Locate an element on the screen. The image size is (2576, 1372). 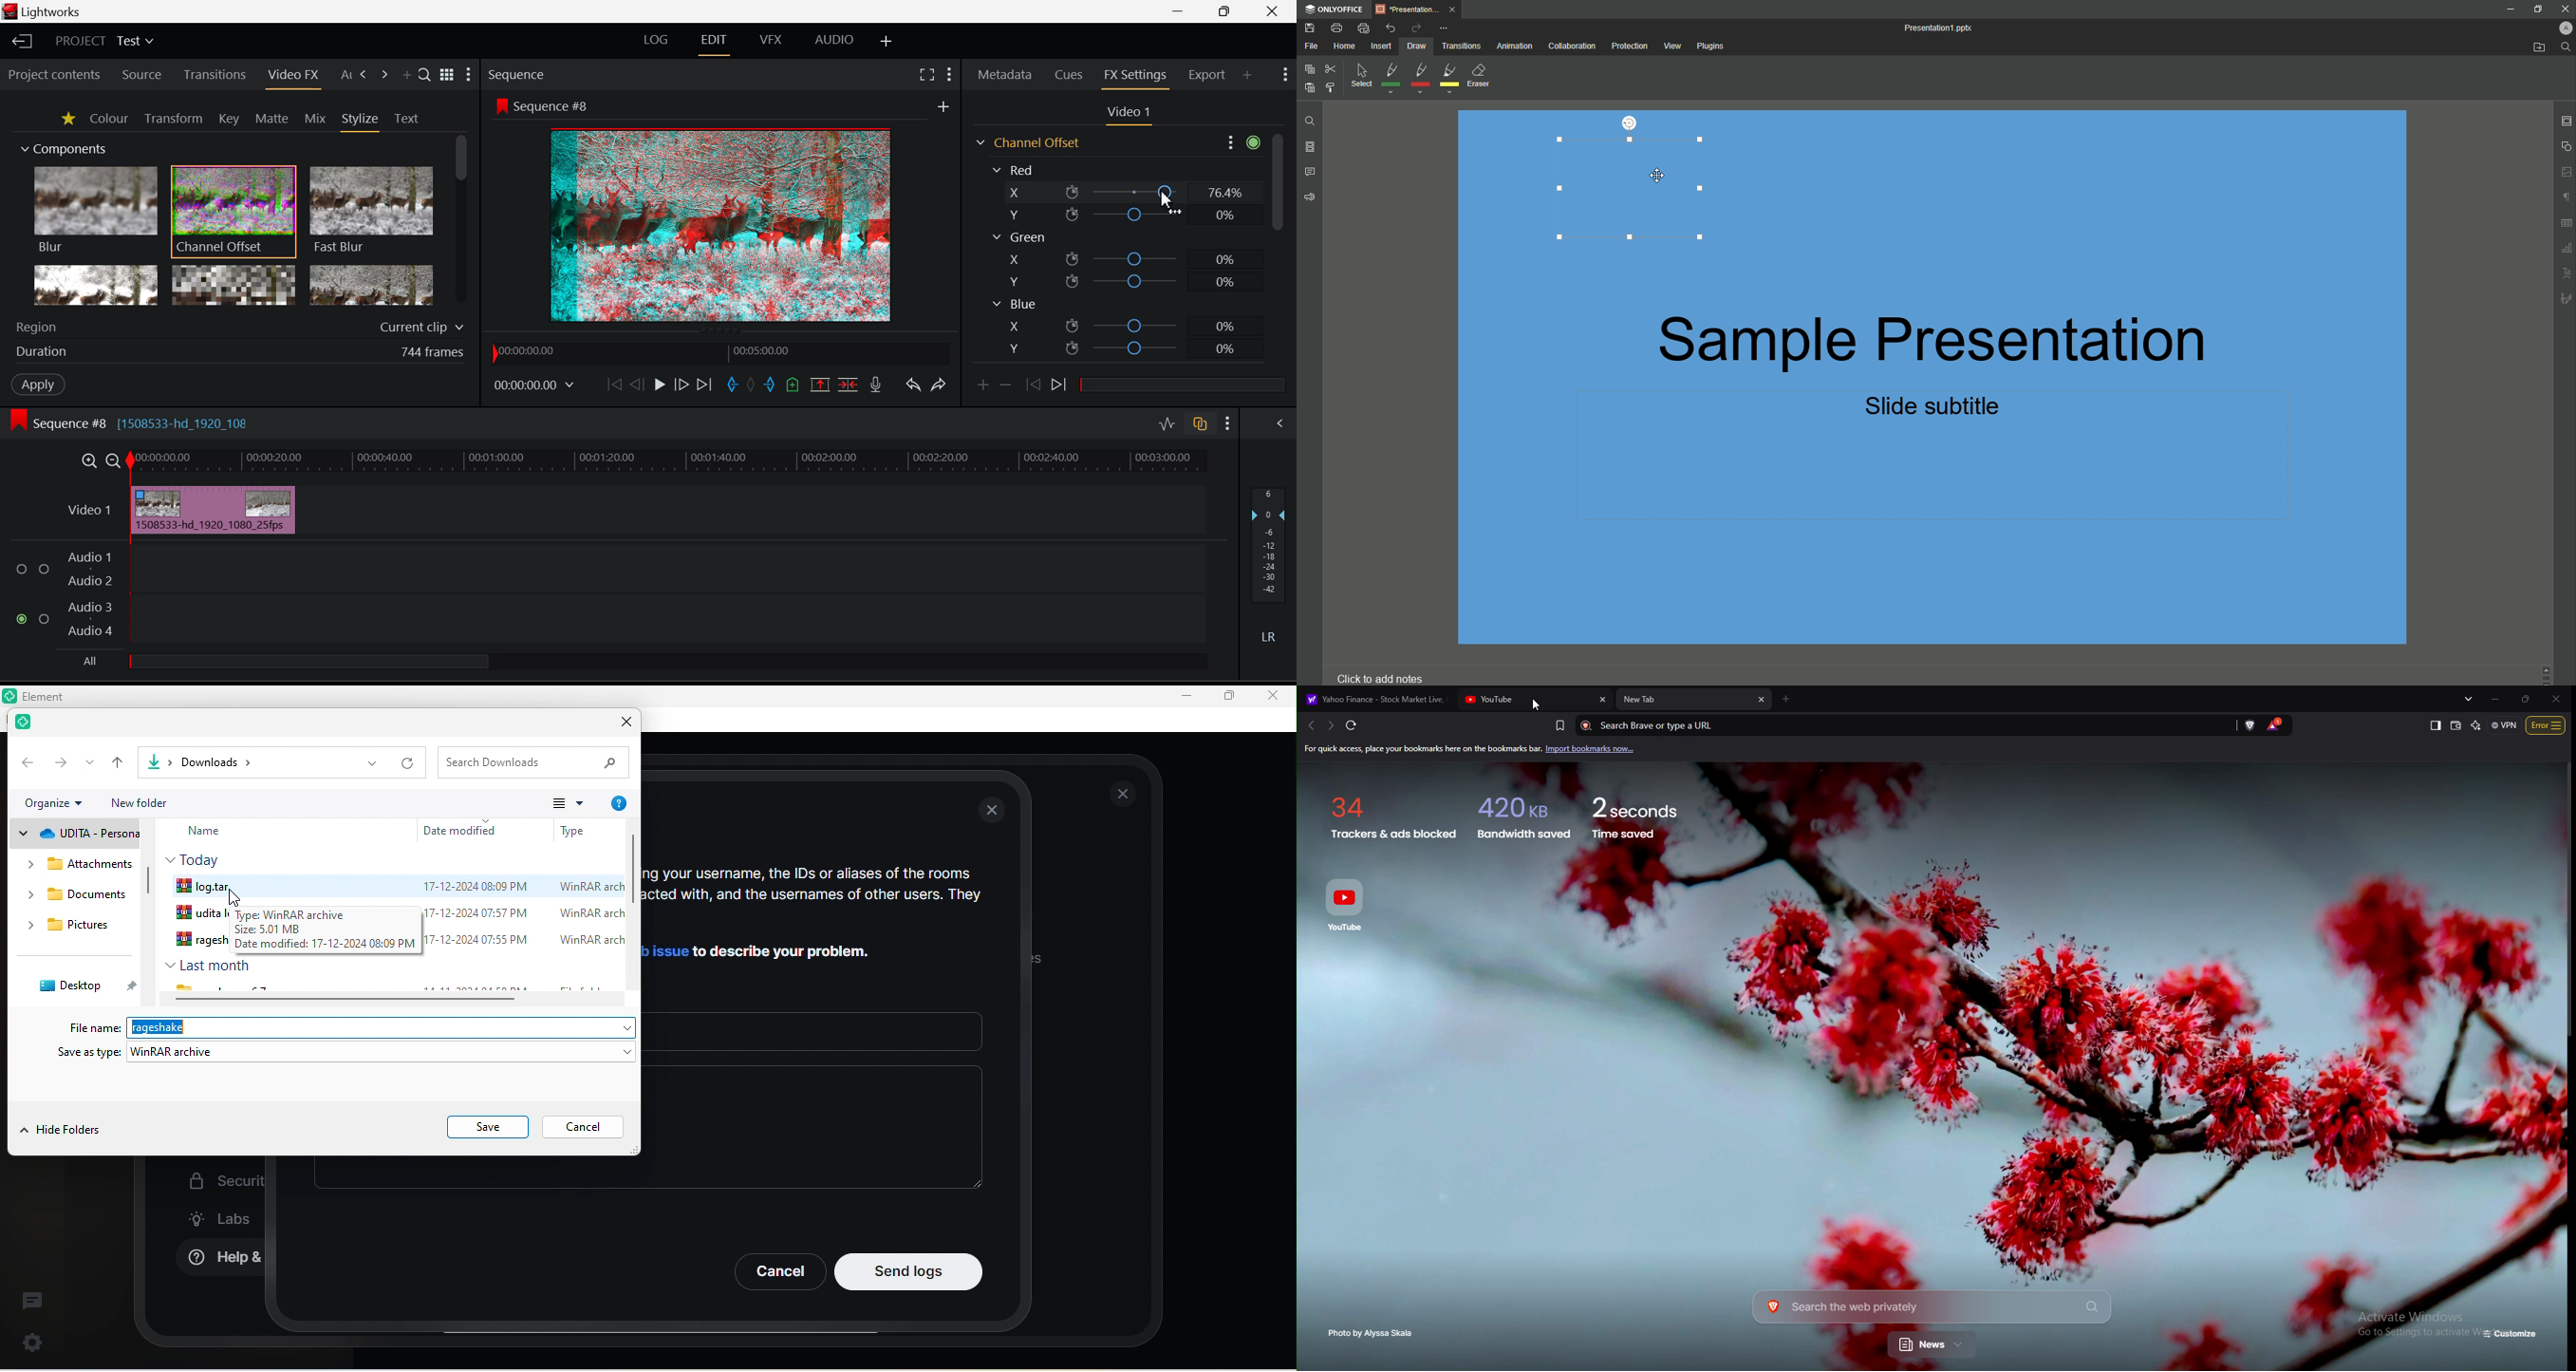
Green is located at coordinates (1018, 237).